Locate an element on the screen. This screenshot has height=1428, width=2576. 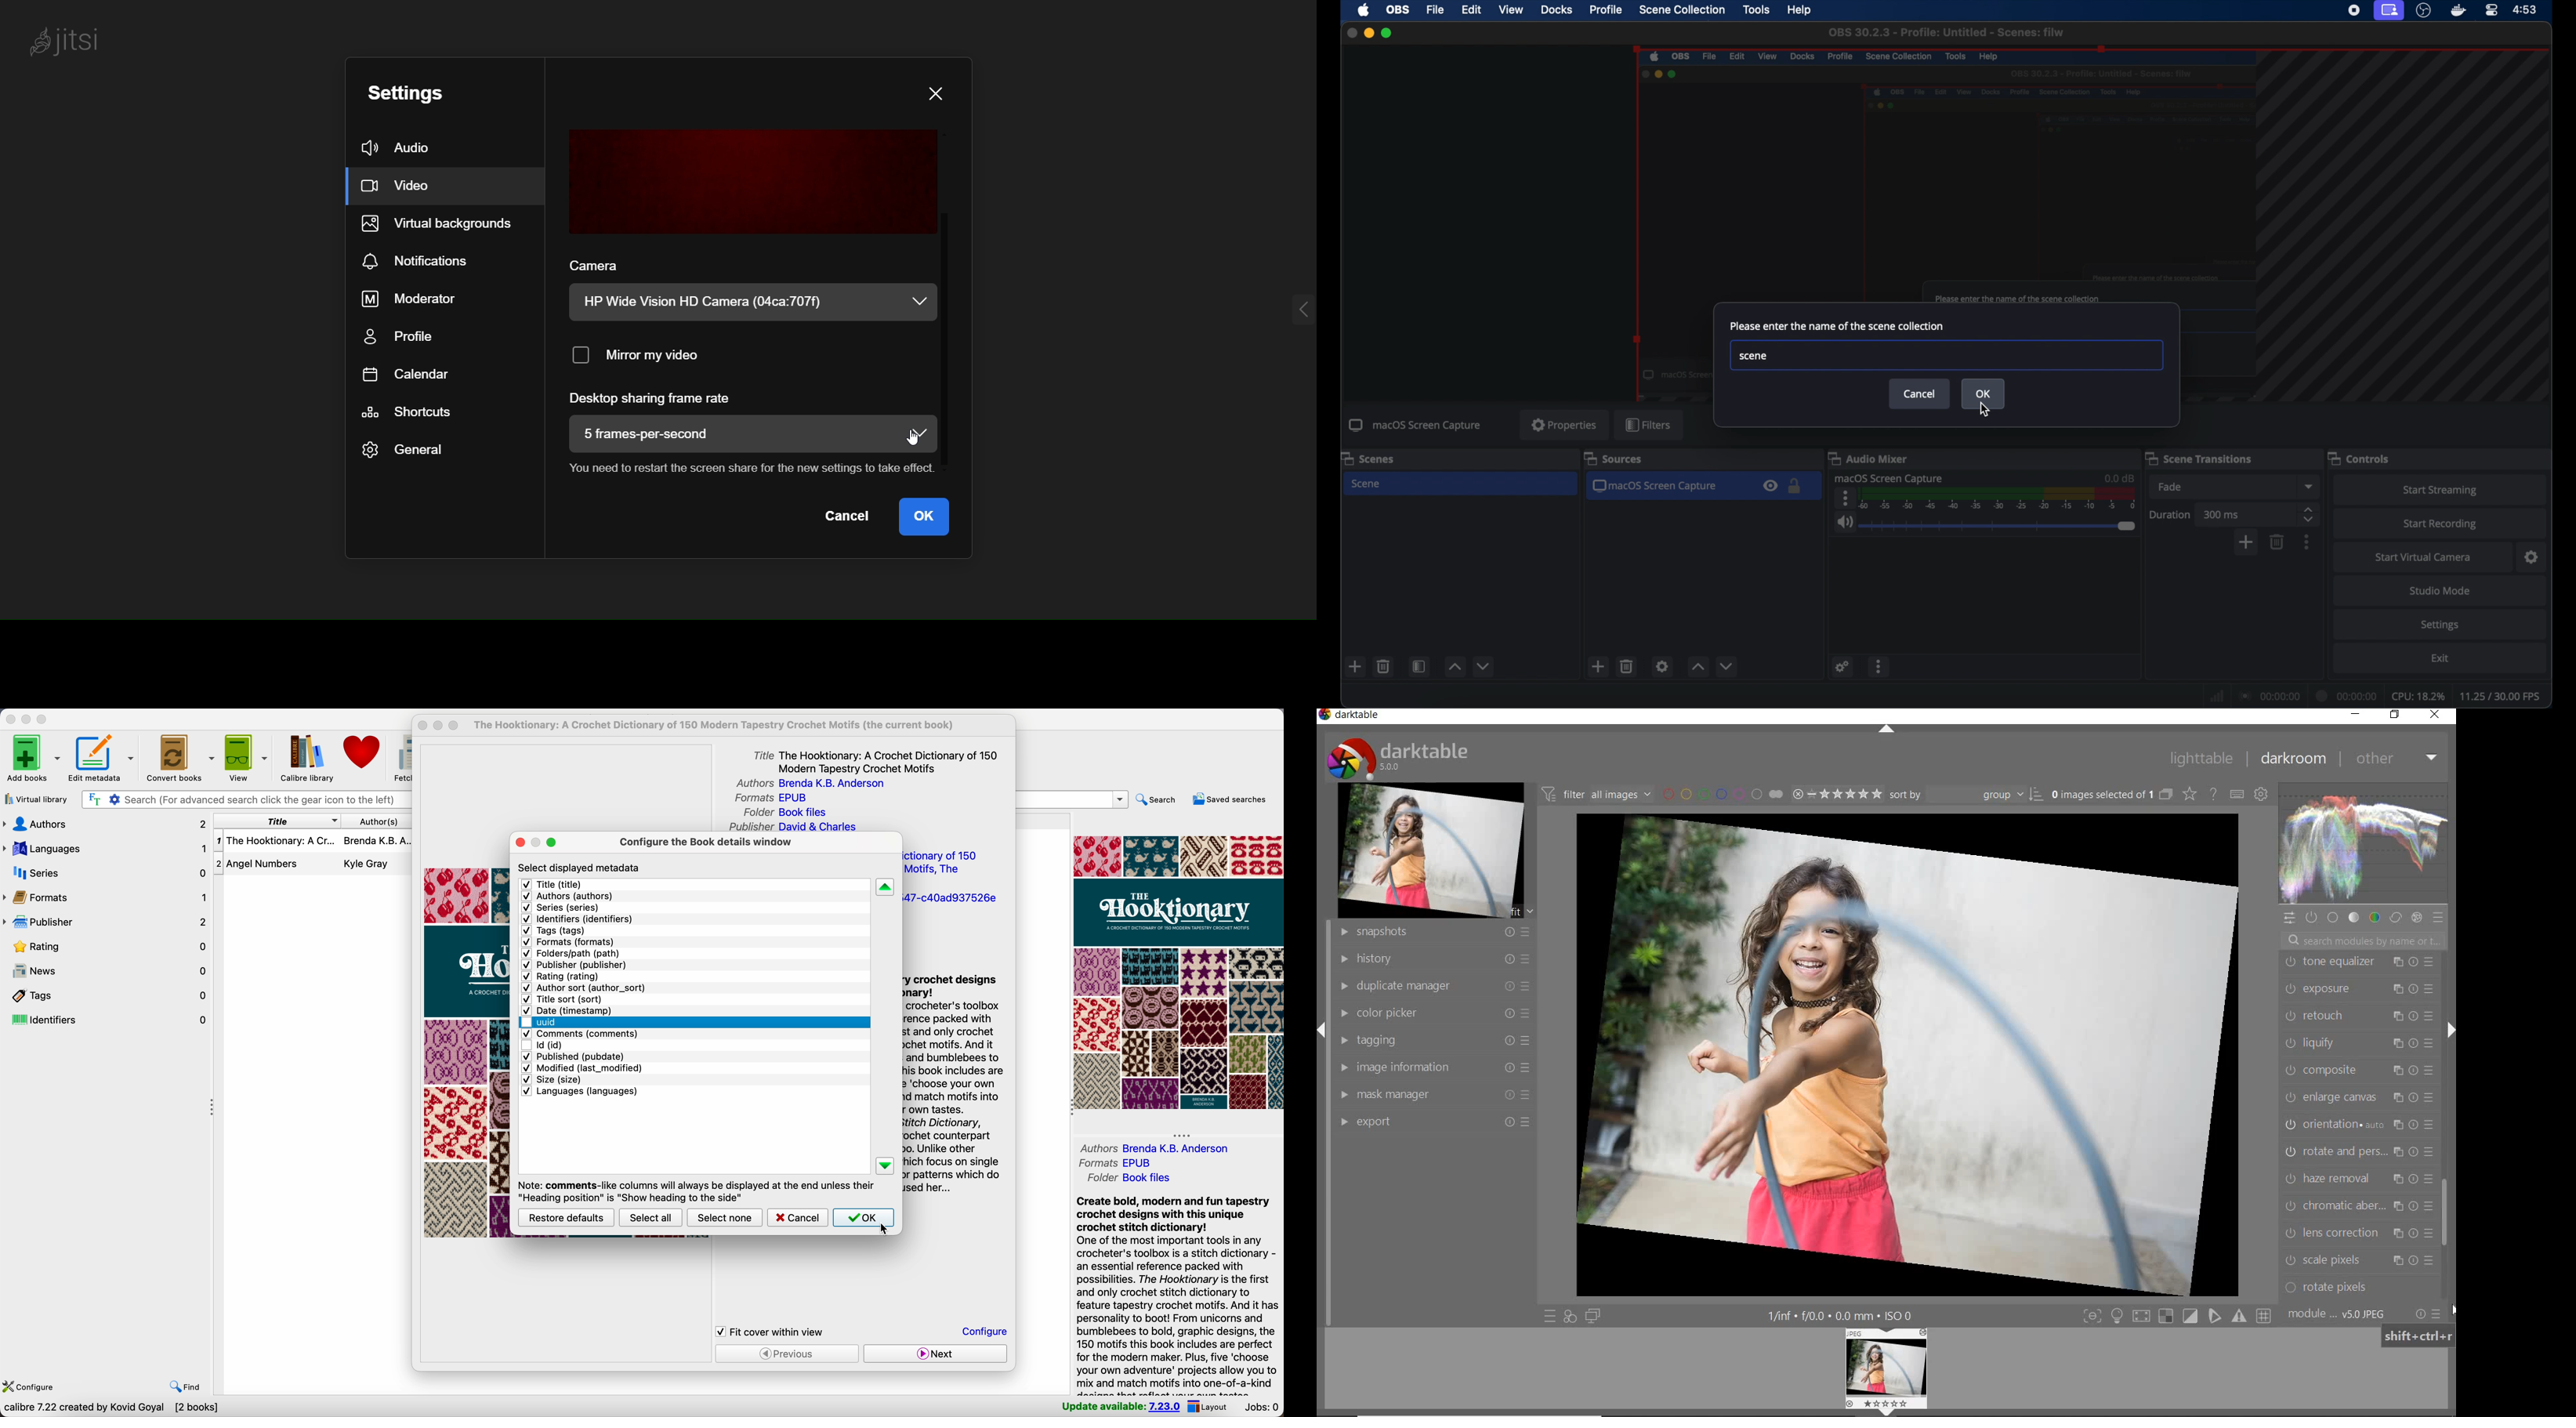
title is located at coordinates (877, 760).